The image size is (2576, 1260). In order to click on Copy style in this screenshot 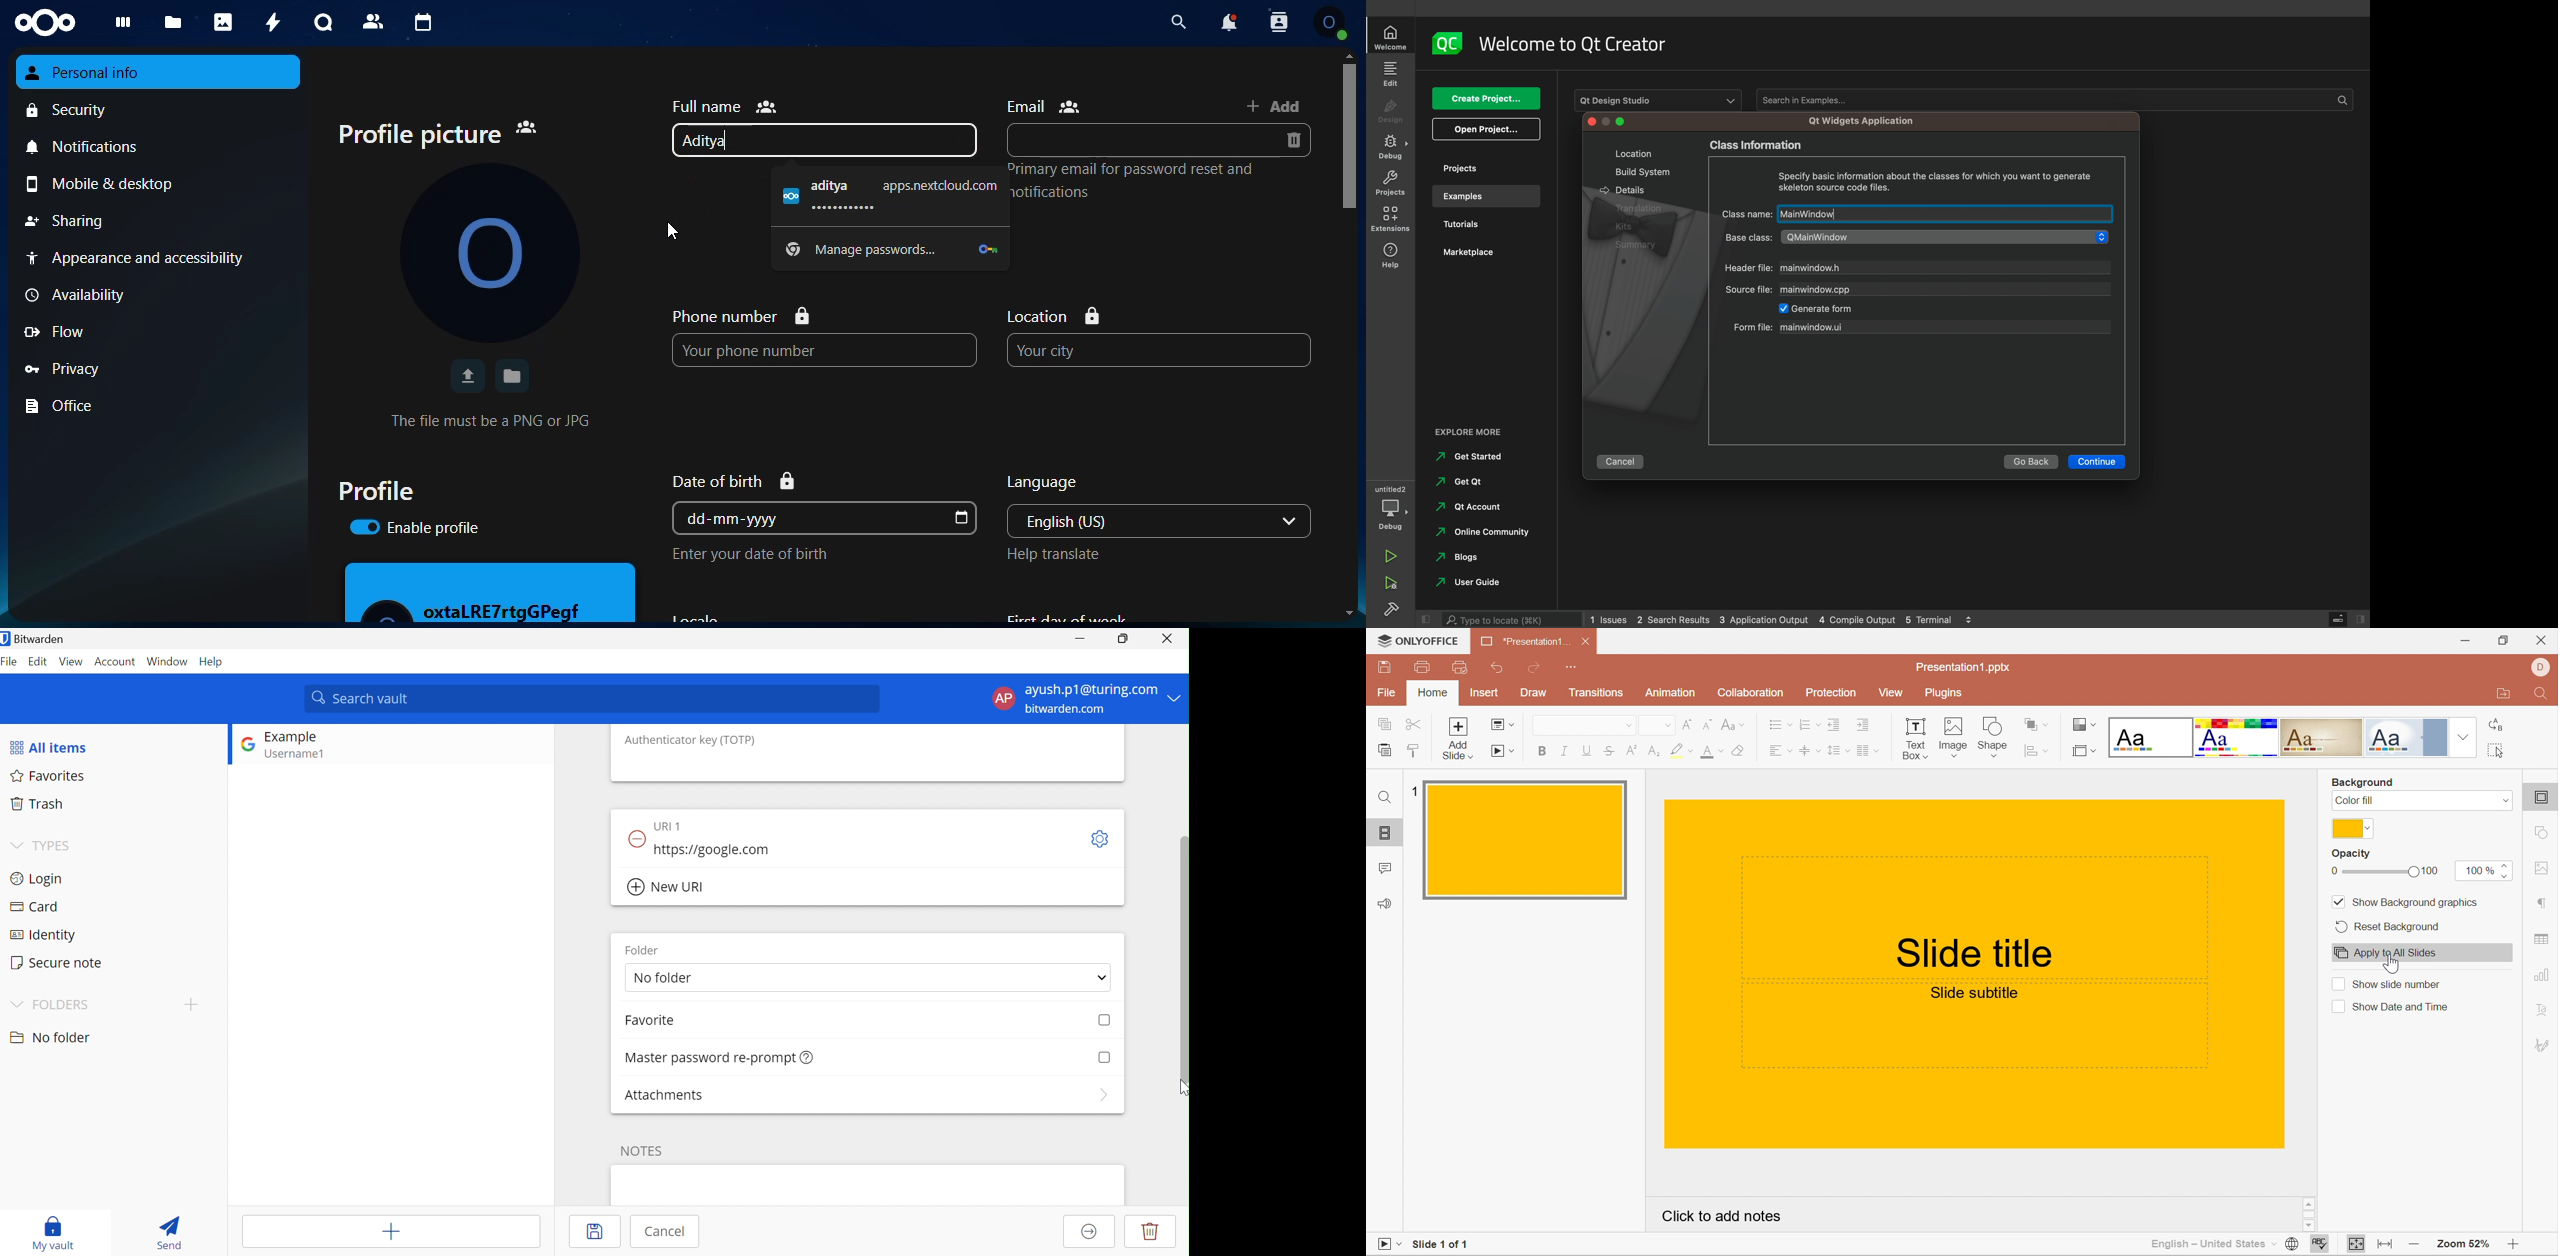, I will do `click(1413, 750)`.